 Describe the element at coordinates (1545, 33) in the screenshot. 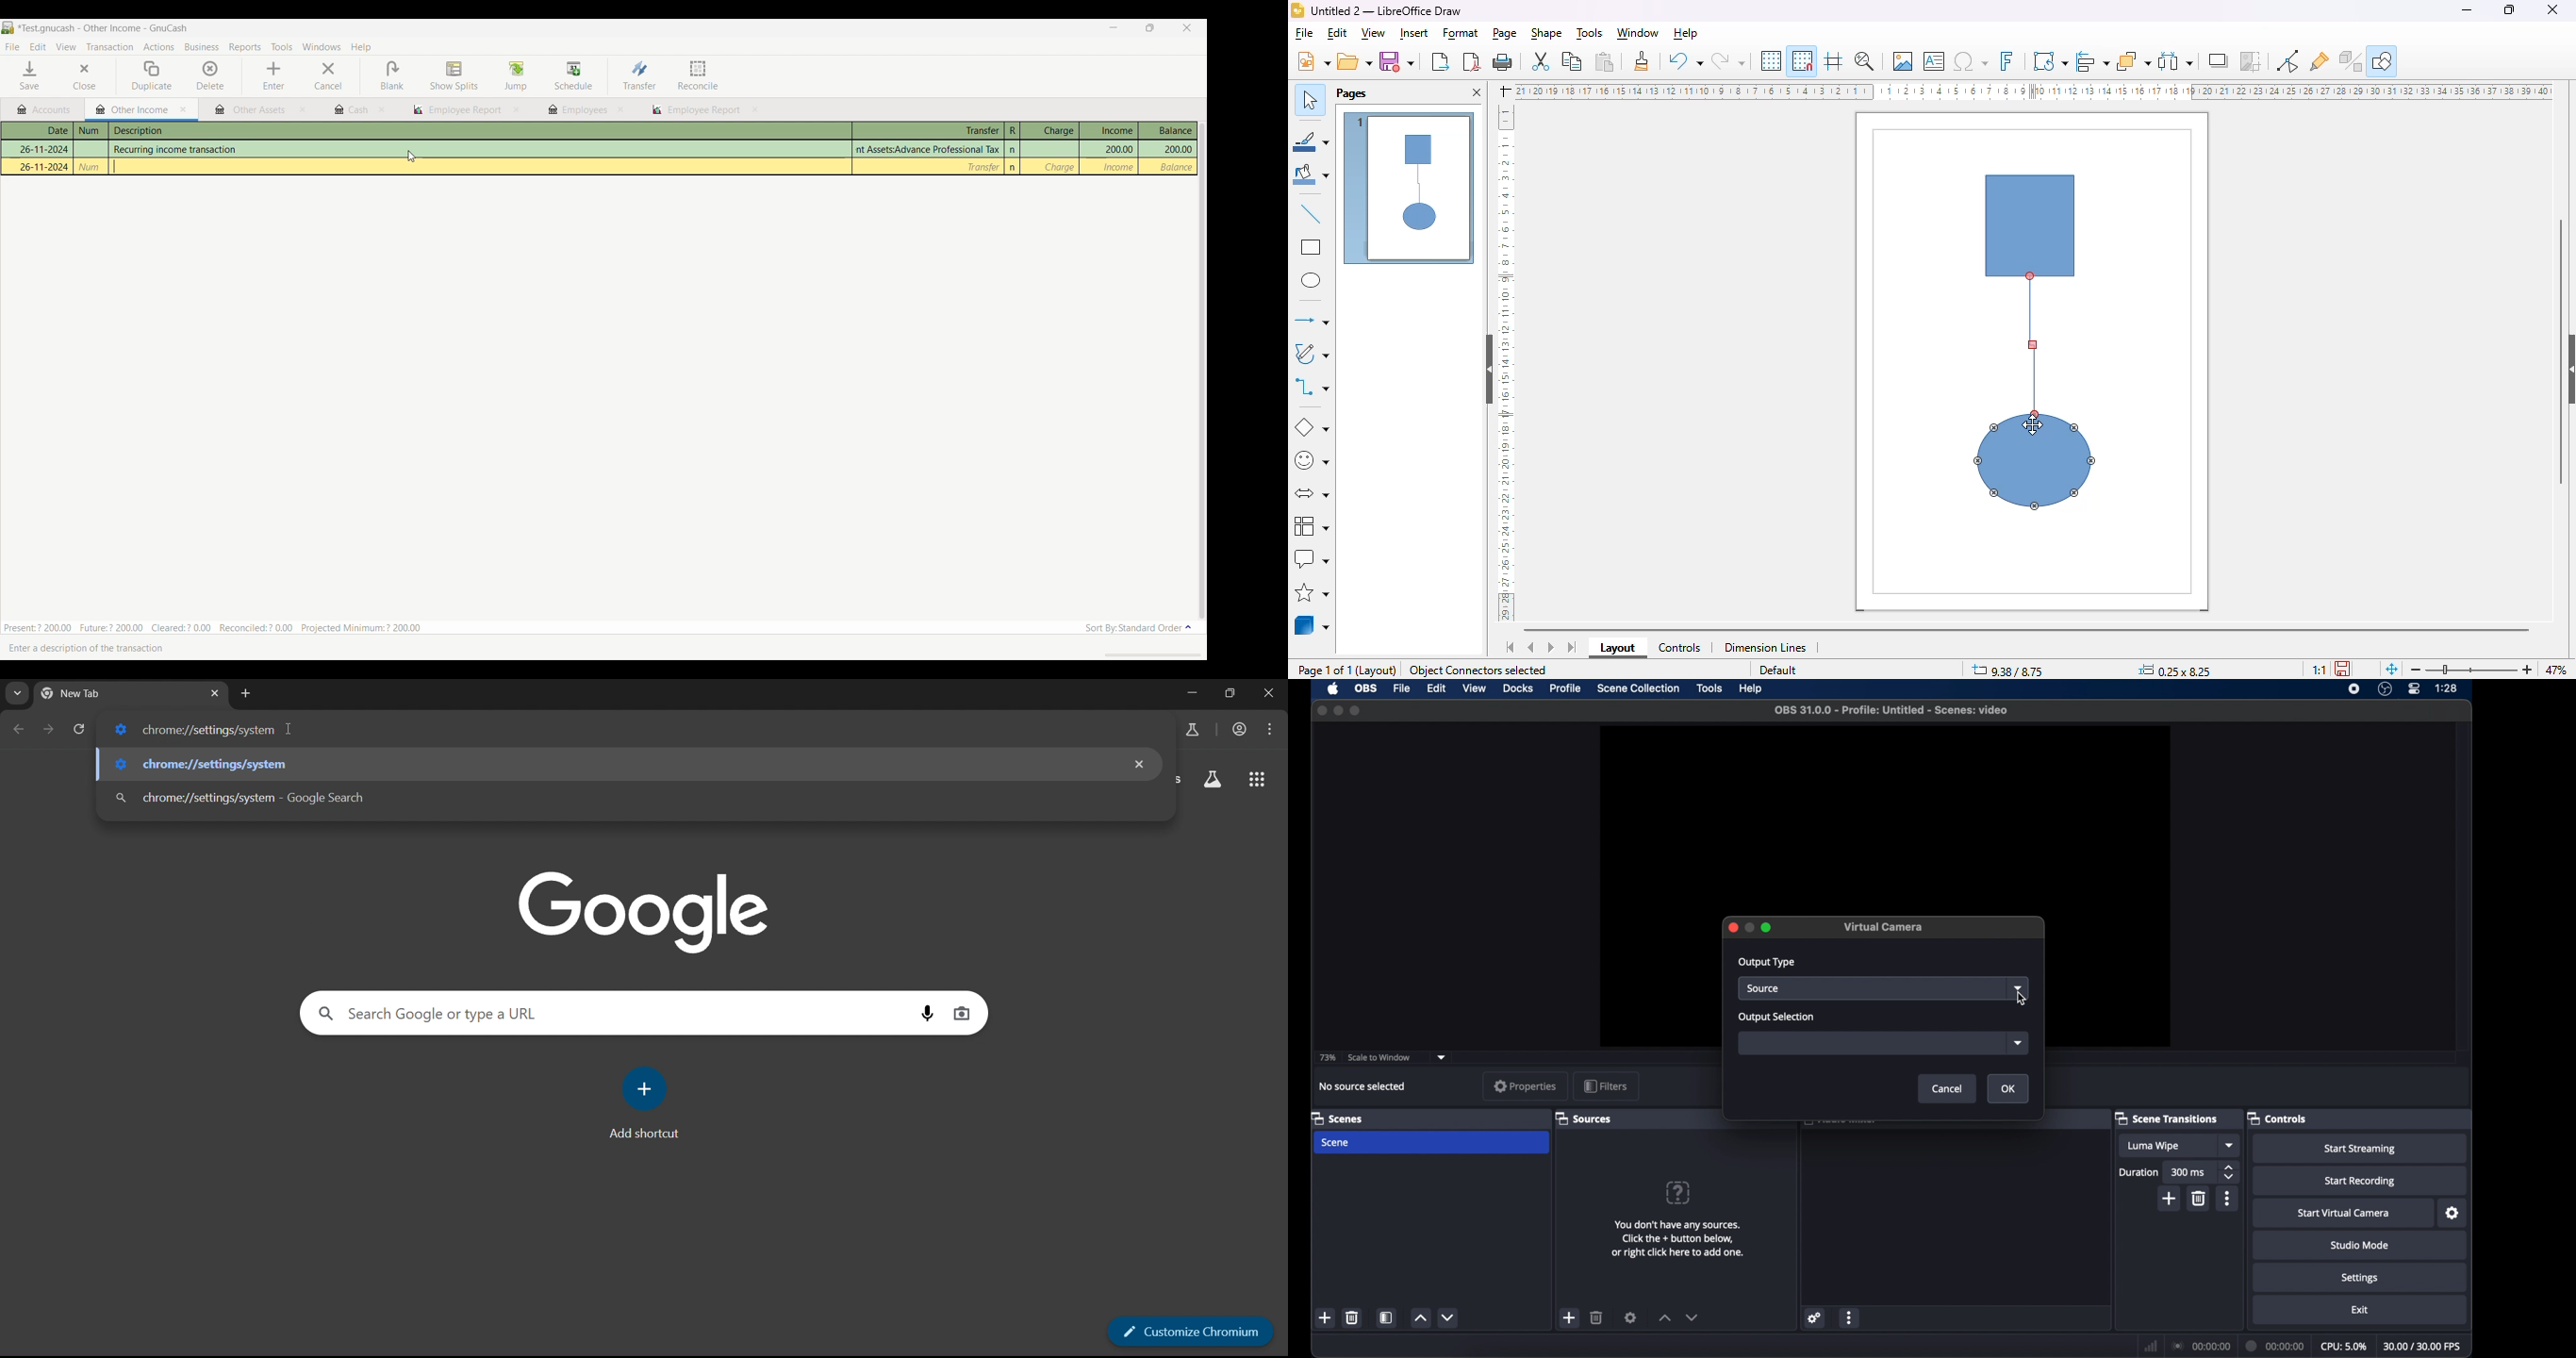

I see `shape` at that location.